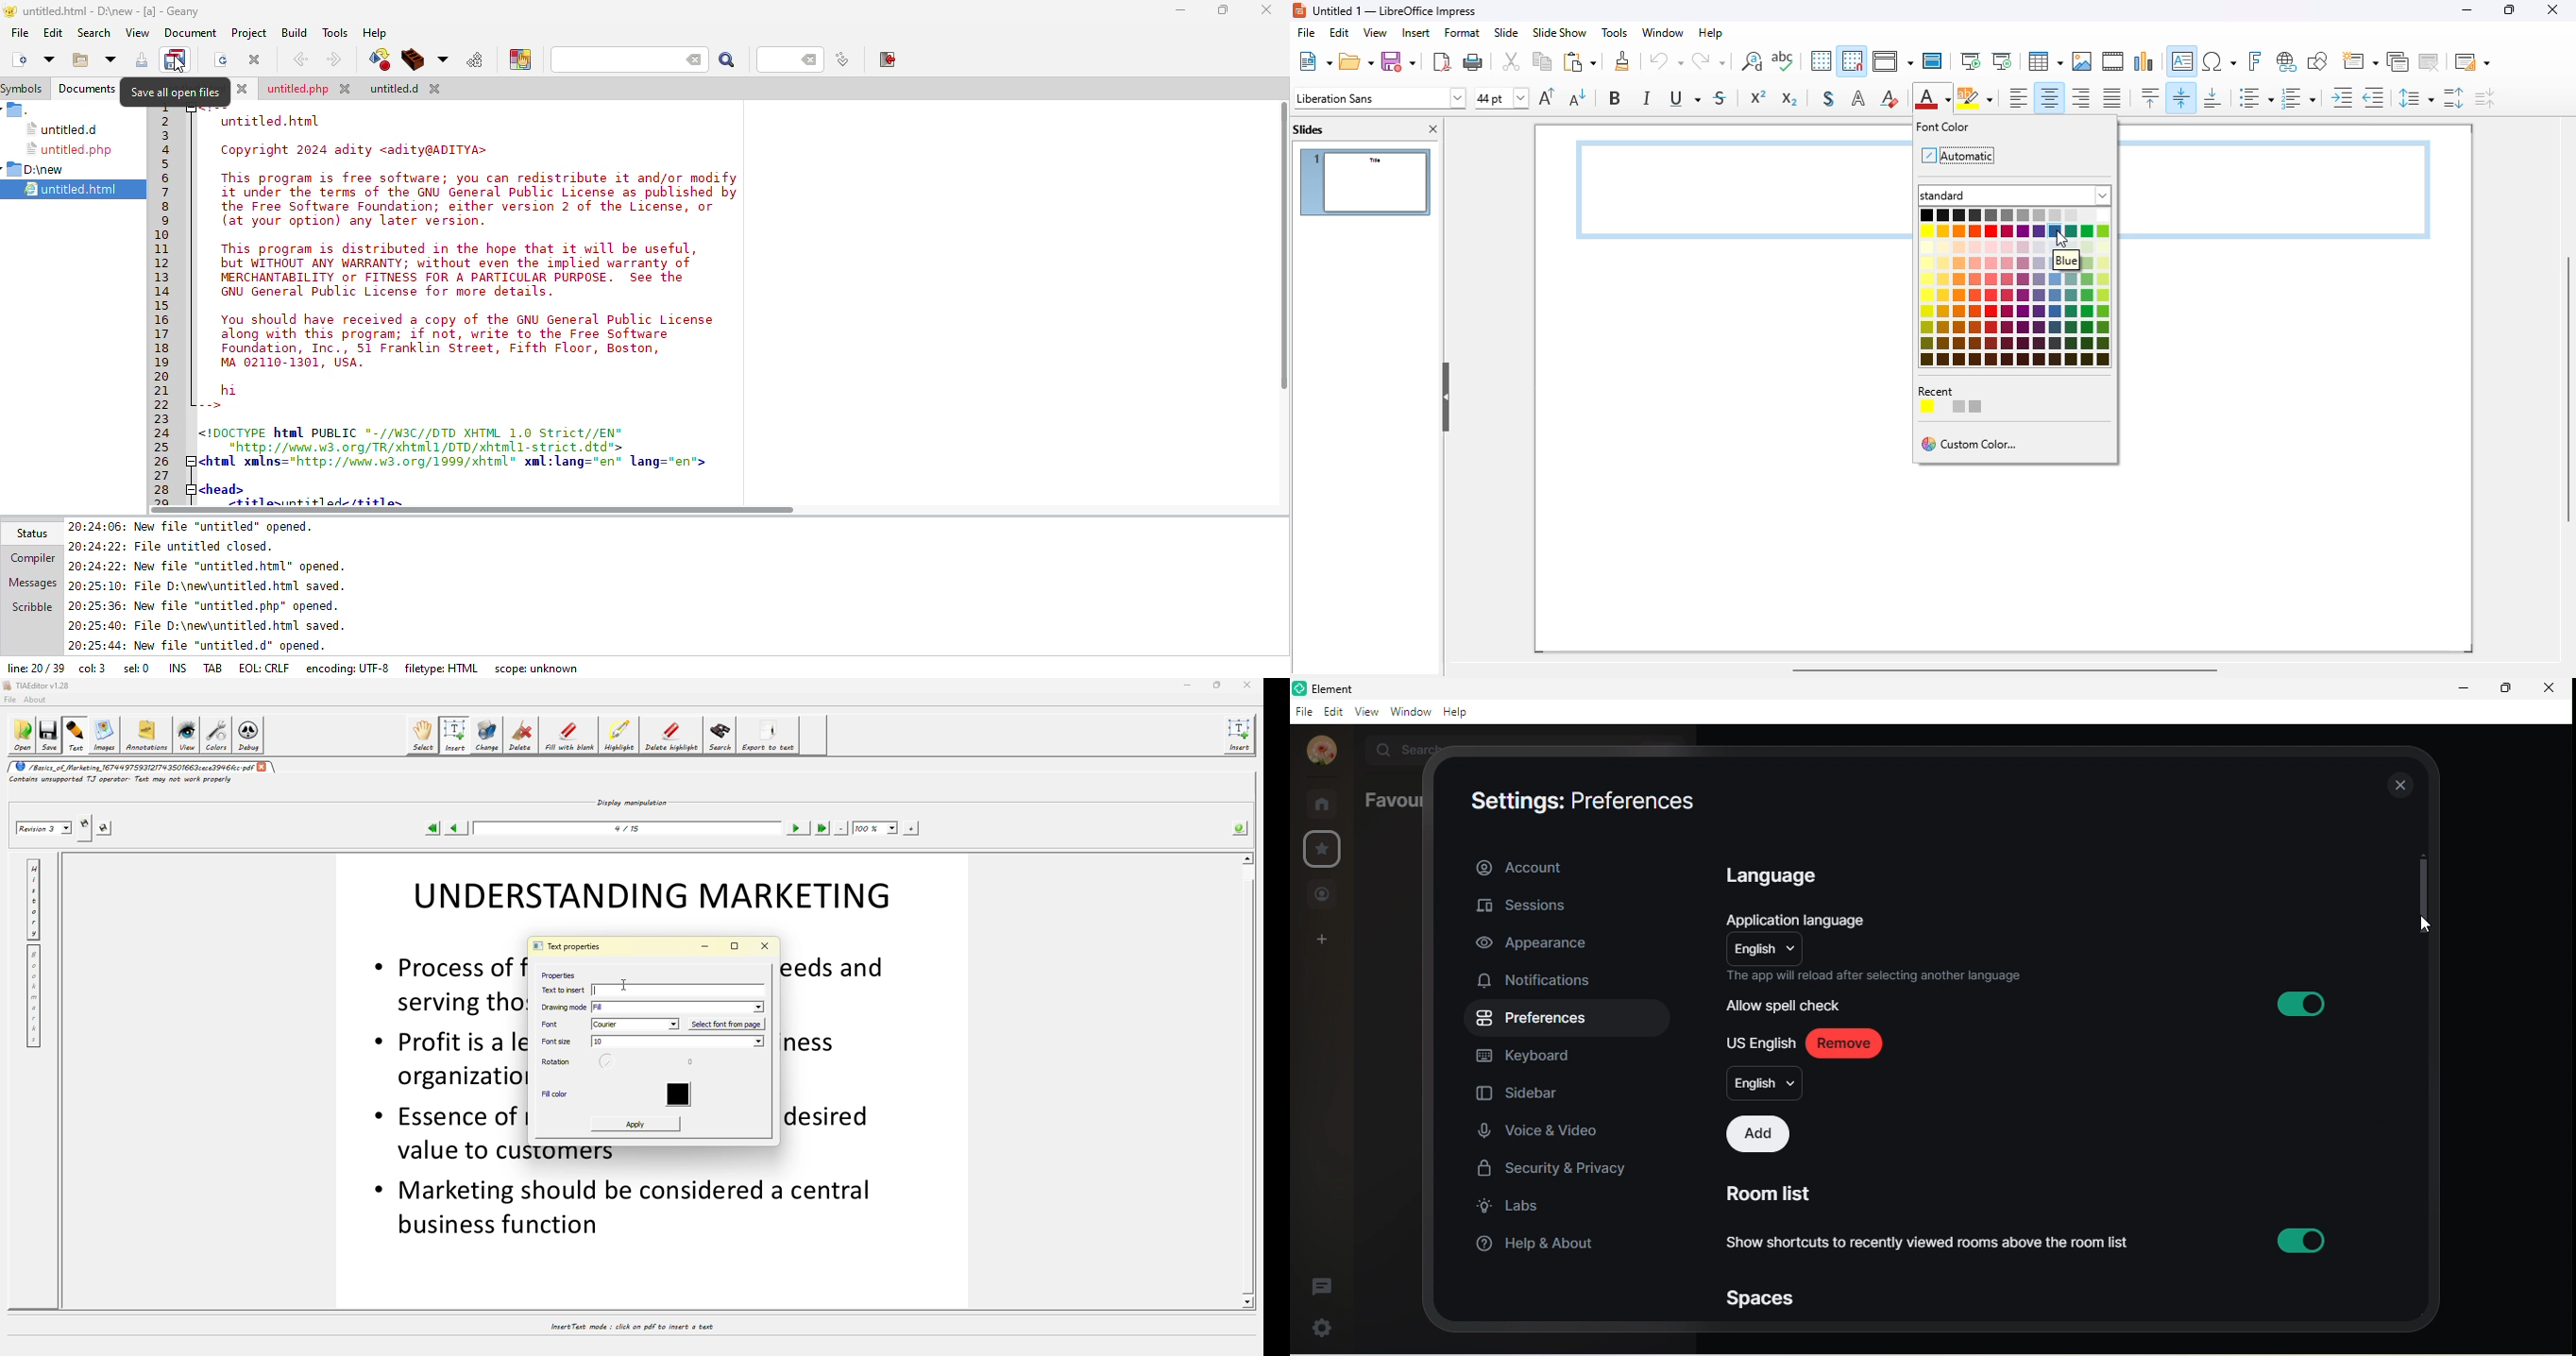 Image resolution: width=2576 pixels, height=1372 pixels. I want to click on italic, so click(1648, 98).